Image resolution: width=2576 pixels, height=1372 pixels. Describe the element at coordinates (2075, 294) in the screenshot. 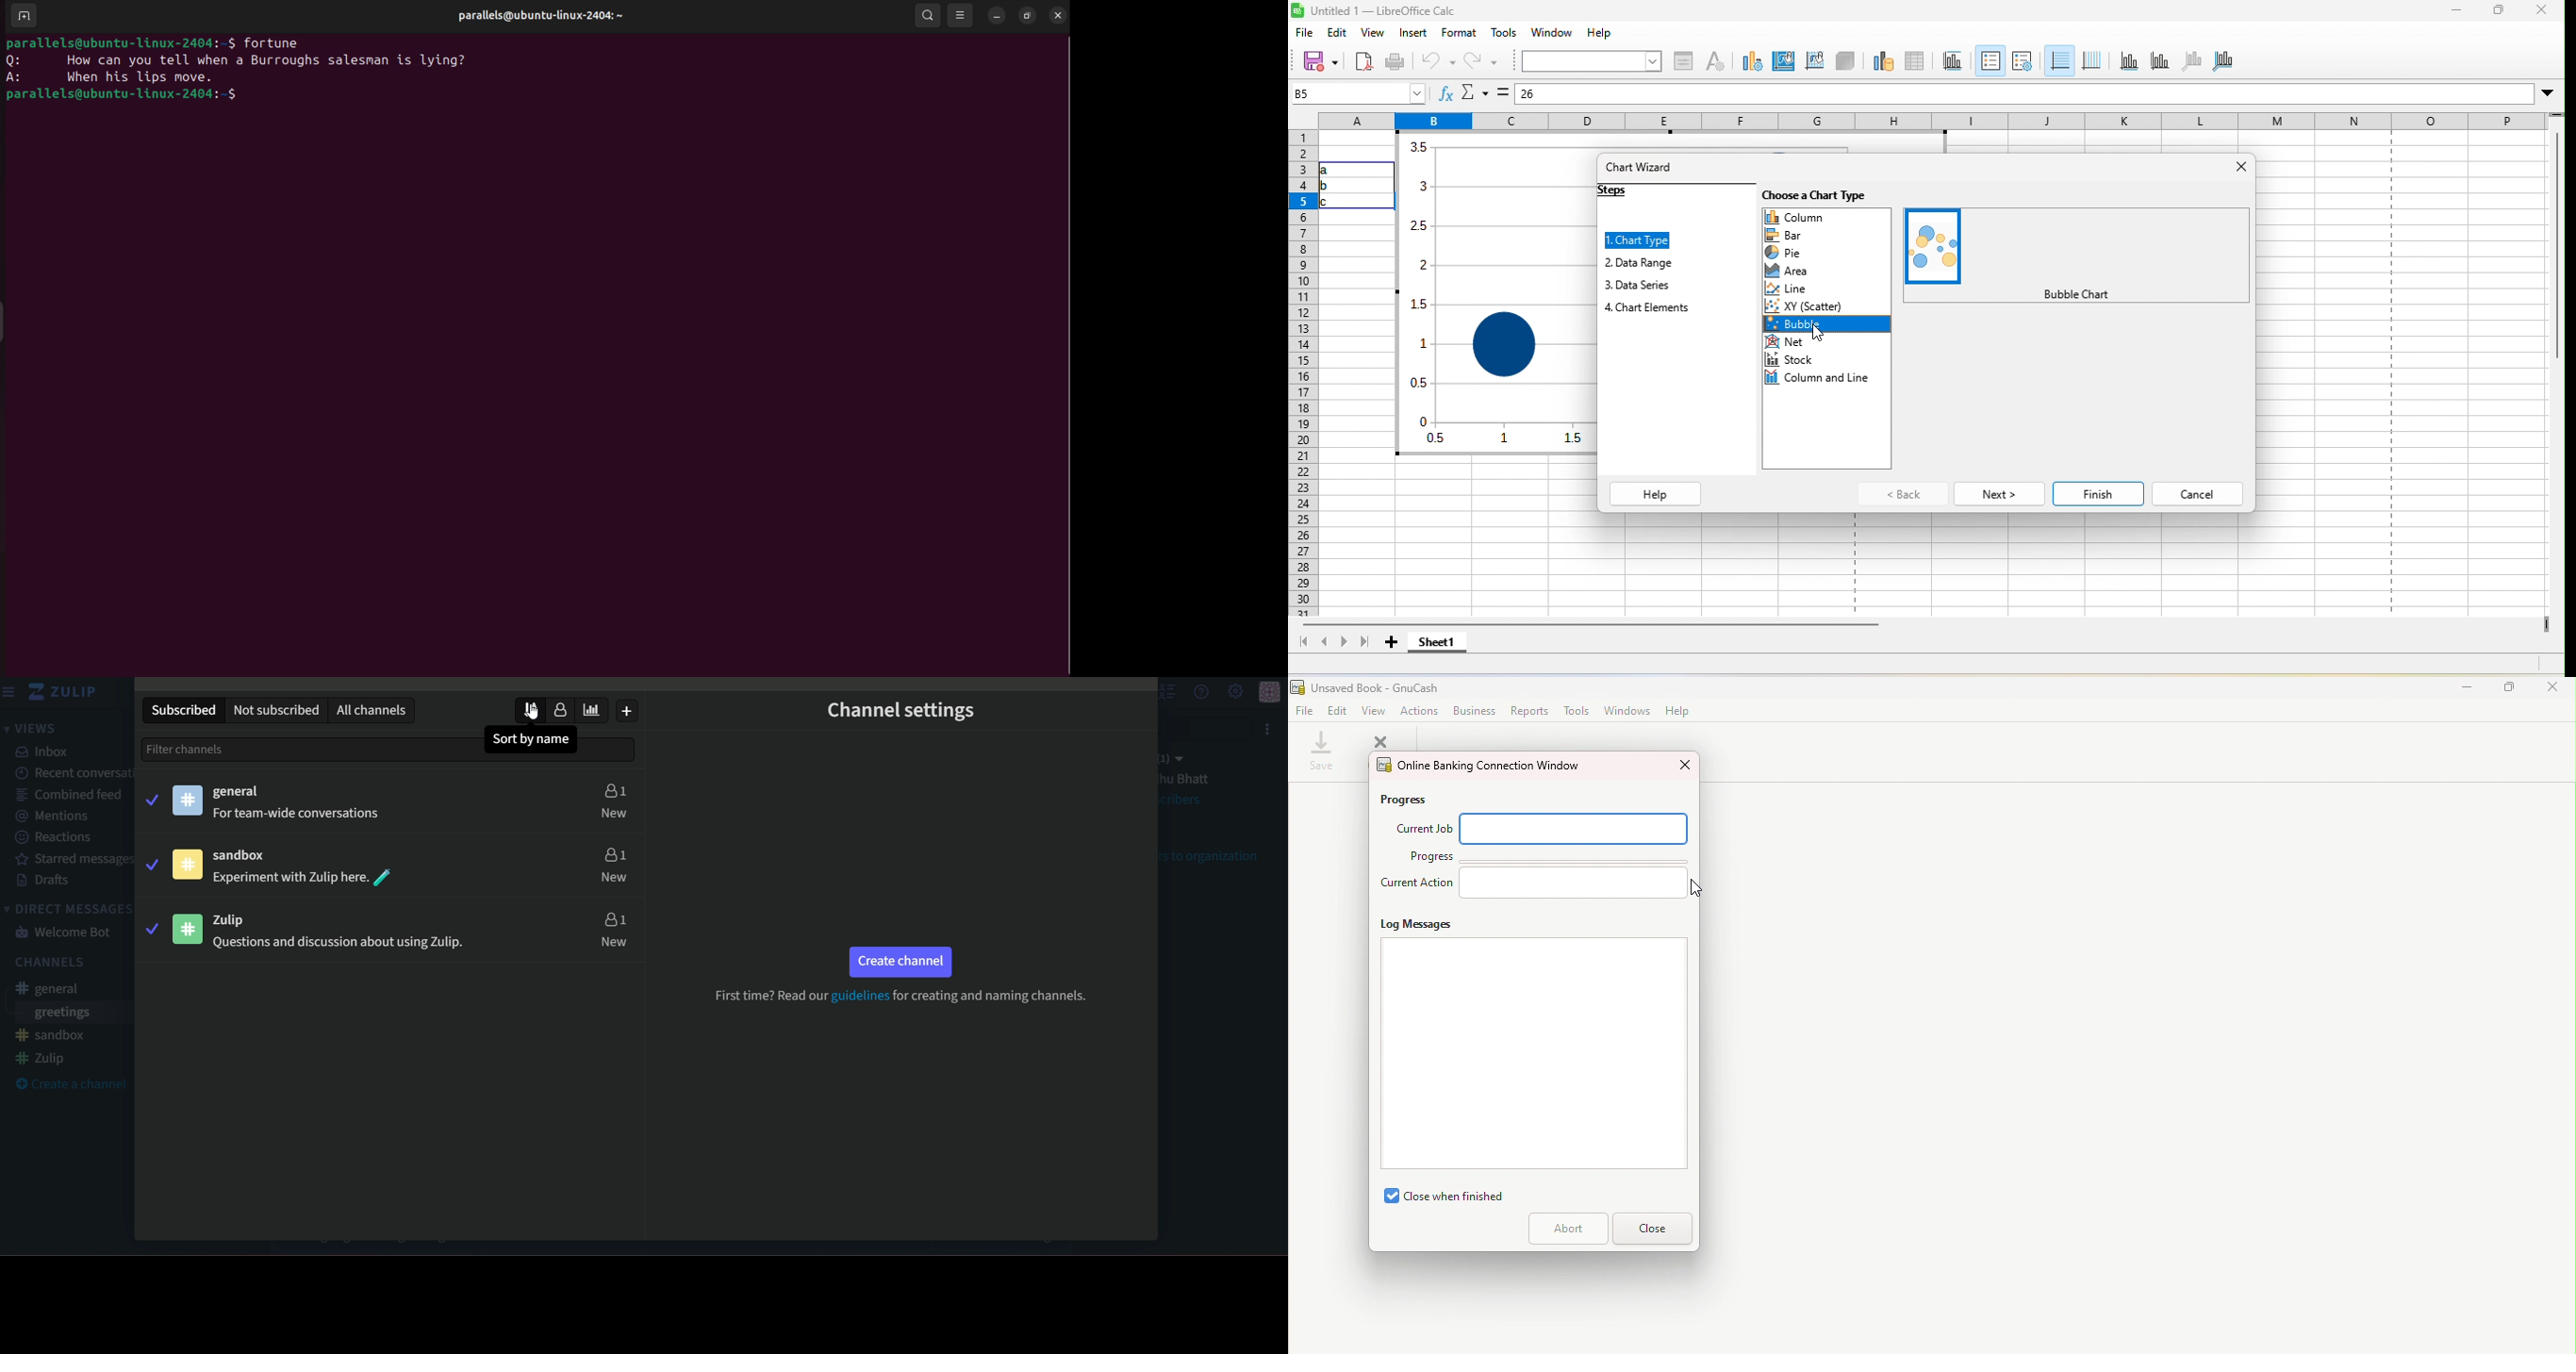

I see `normaal` at that location.